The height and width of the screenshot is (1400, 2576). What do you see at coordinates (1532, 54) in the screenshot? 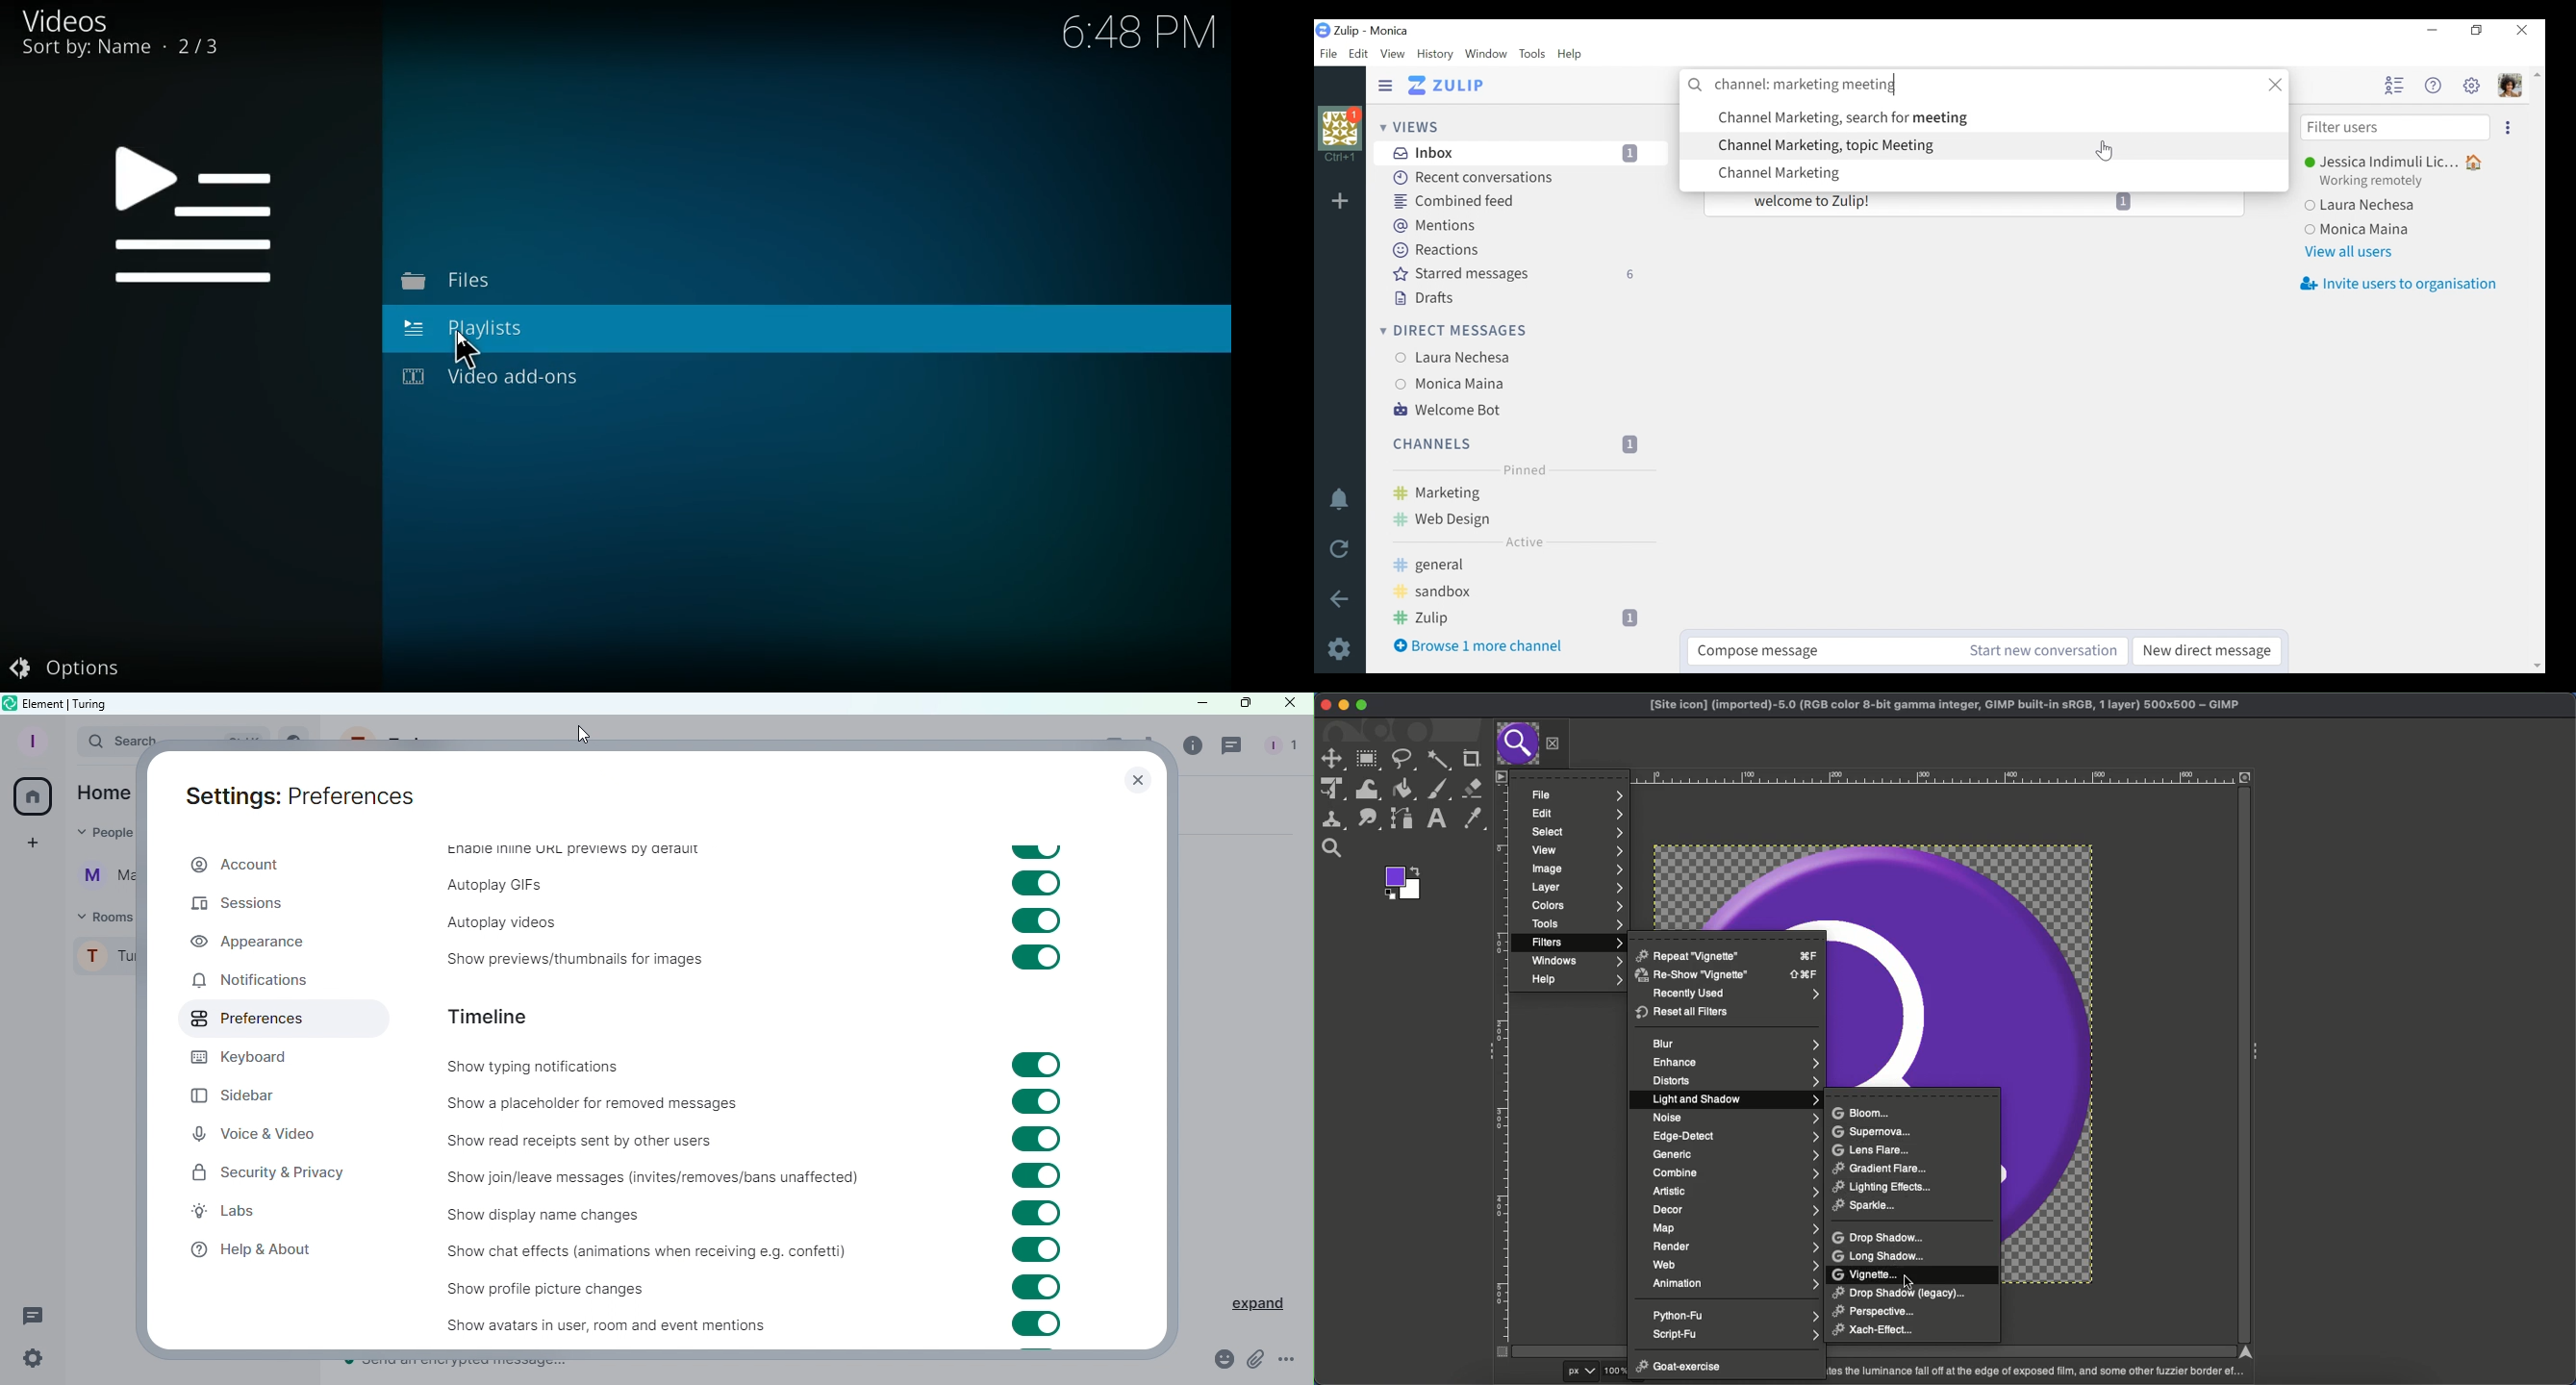
I see `Tools` at bounding box center [1532, 54].